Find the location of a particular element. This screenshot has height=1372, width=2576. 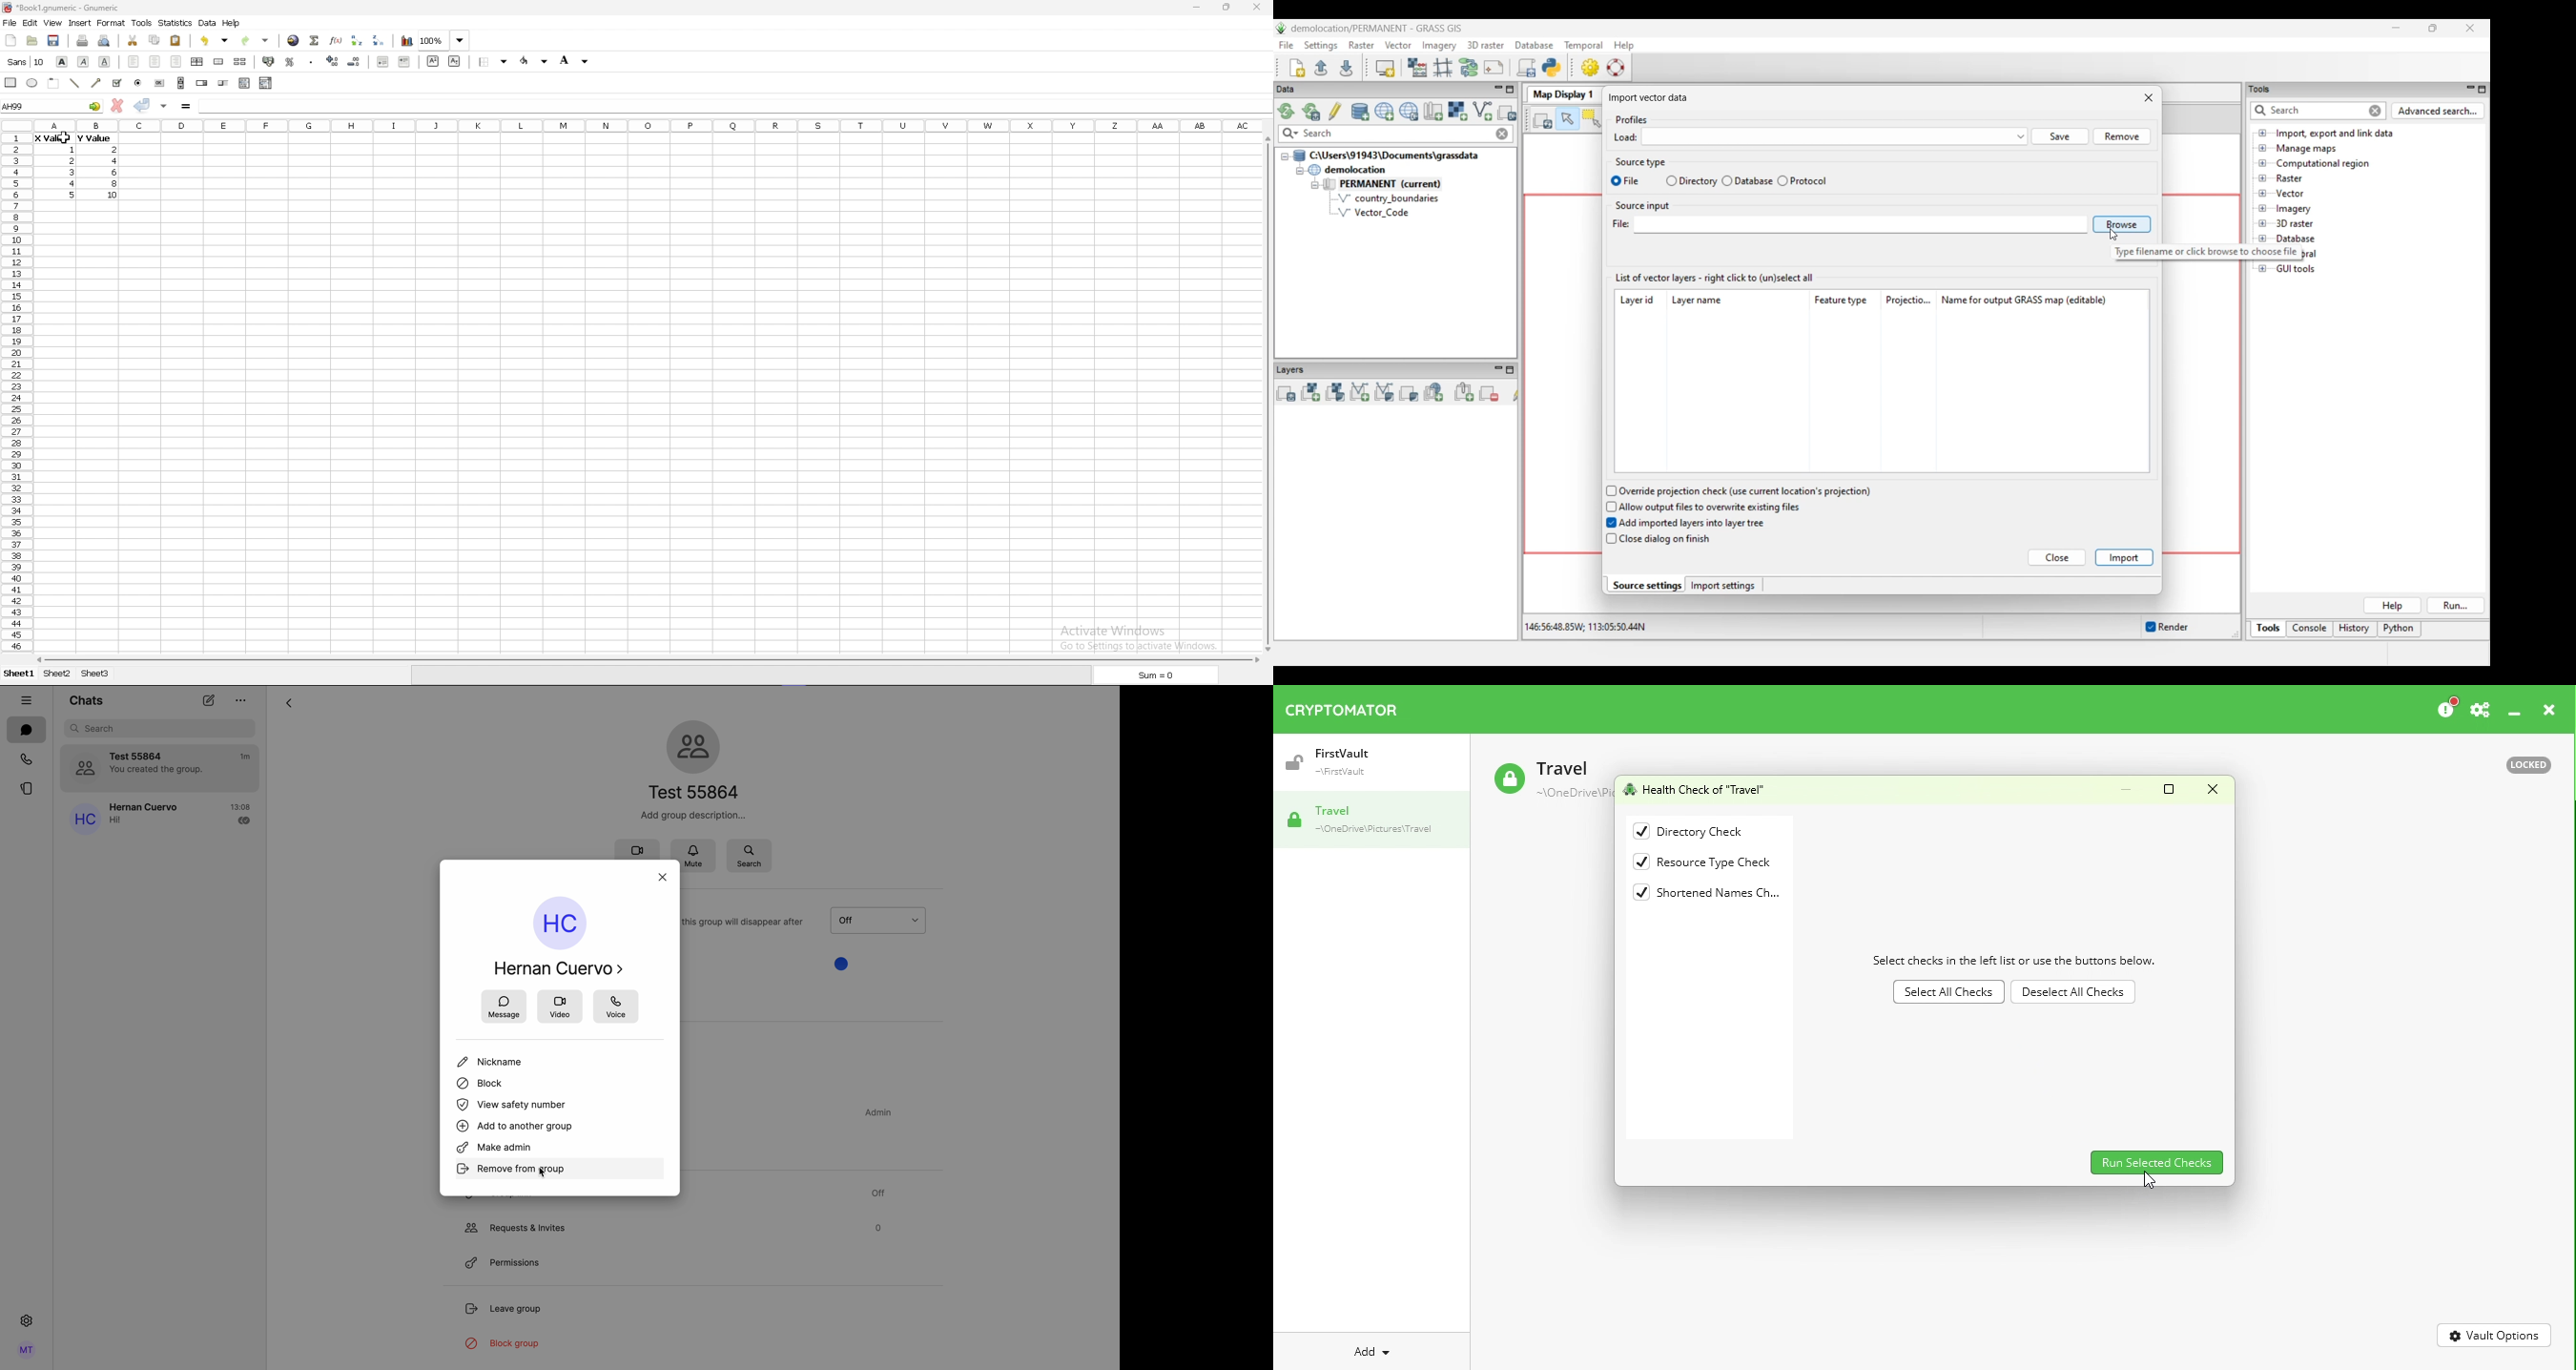

Minimize is located at coordinates (2516, 713).